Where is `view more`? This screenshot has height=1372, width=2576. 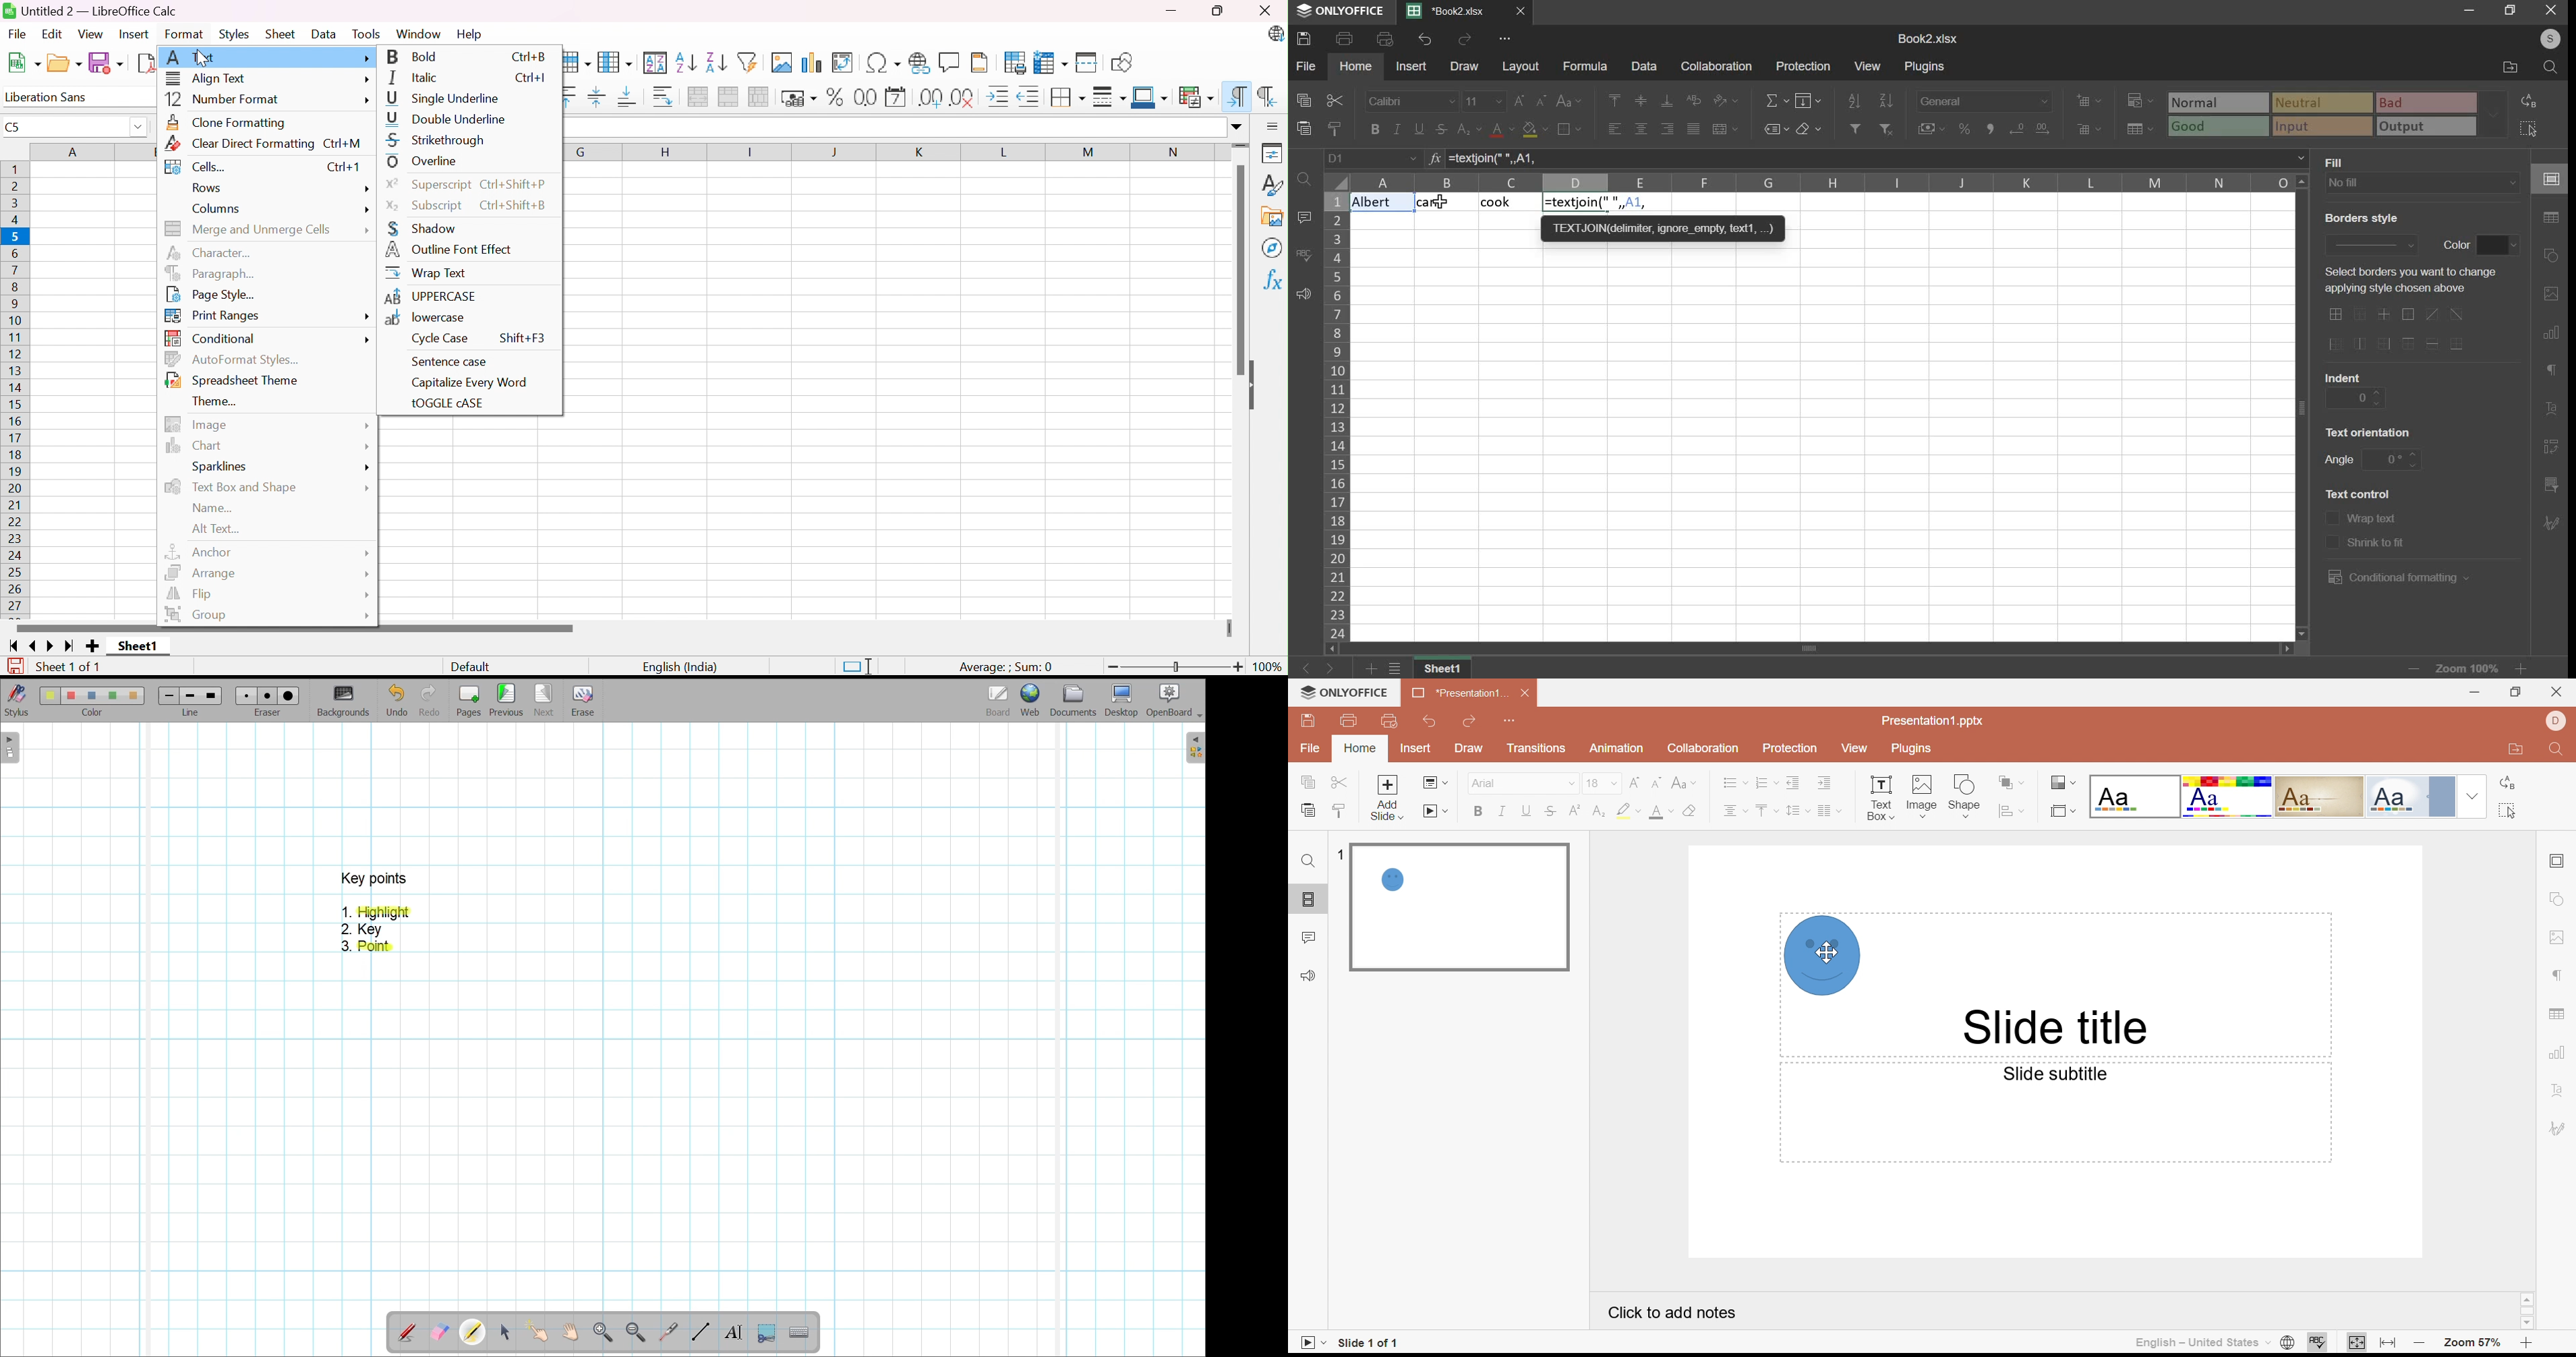
view more is located at coordinates (1507, 39).